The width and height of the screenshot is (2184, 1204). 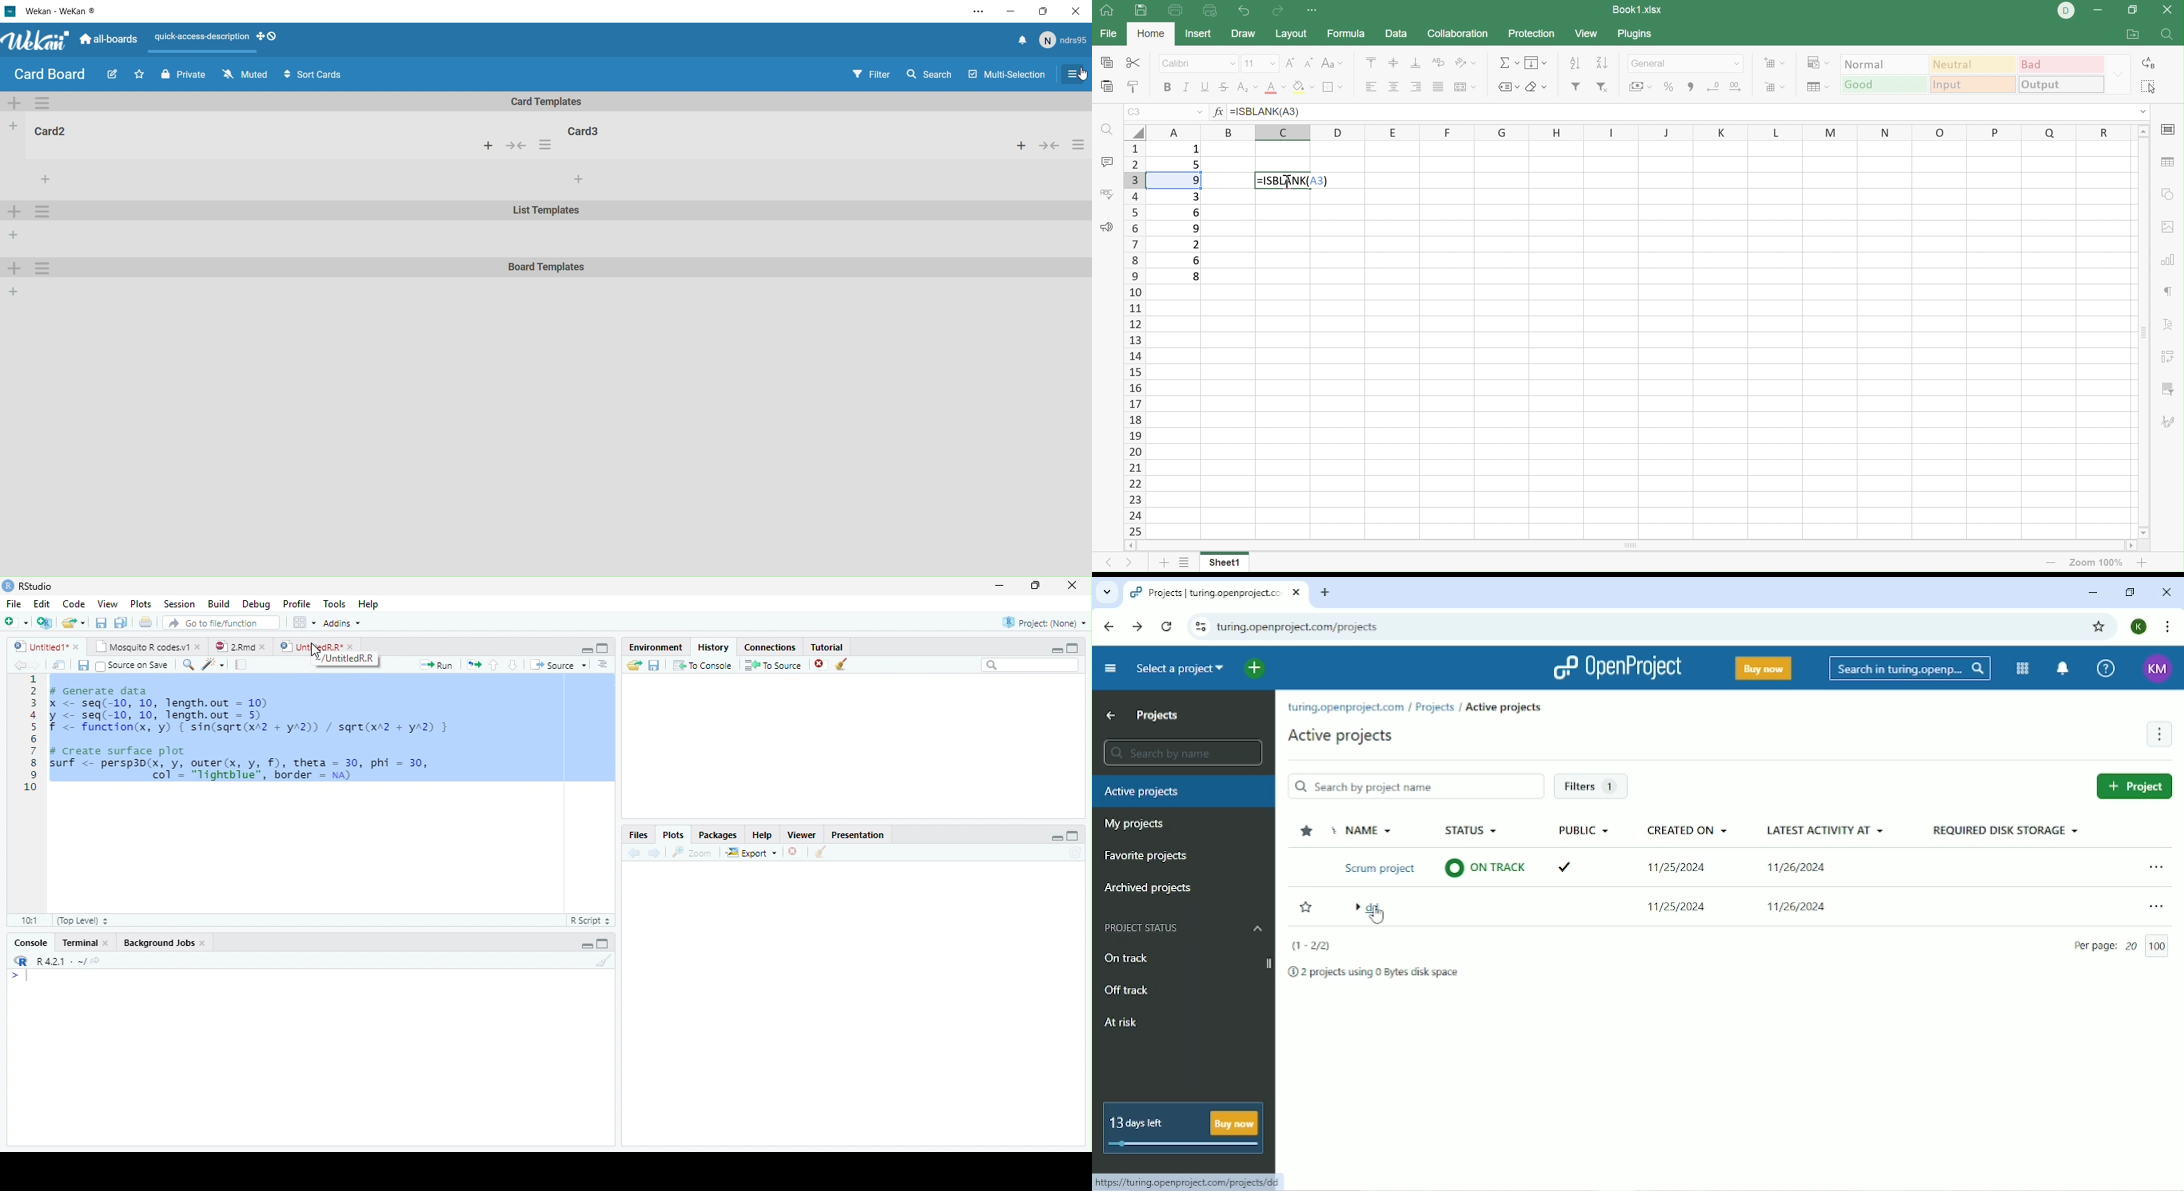 I want to click on Conditional formatting, so click(x=1818, y=62).